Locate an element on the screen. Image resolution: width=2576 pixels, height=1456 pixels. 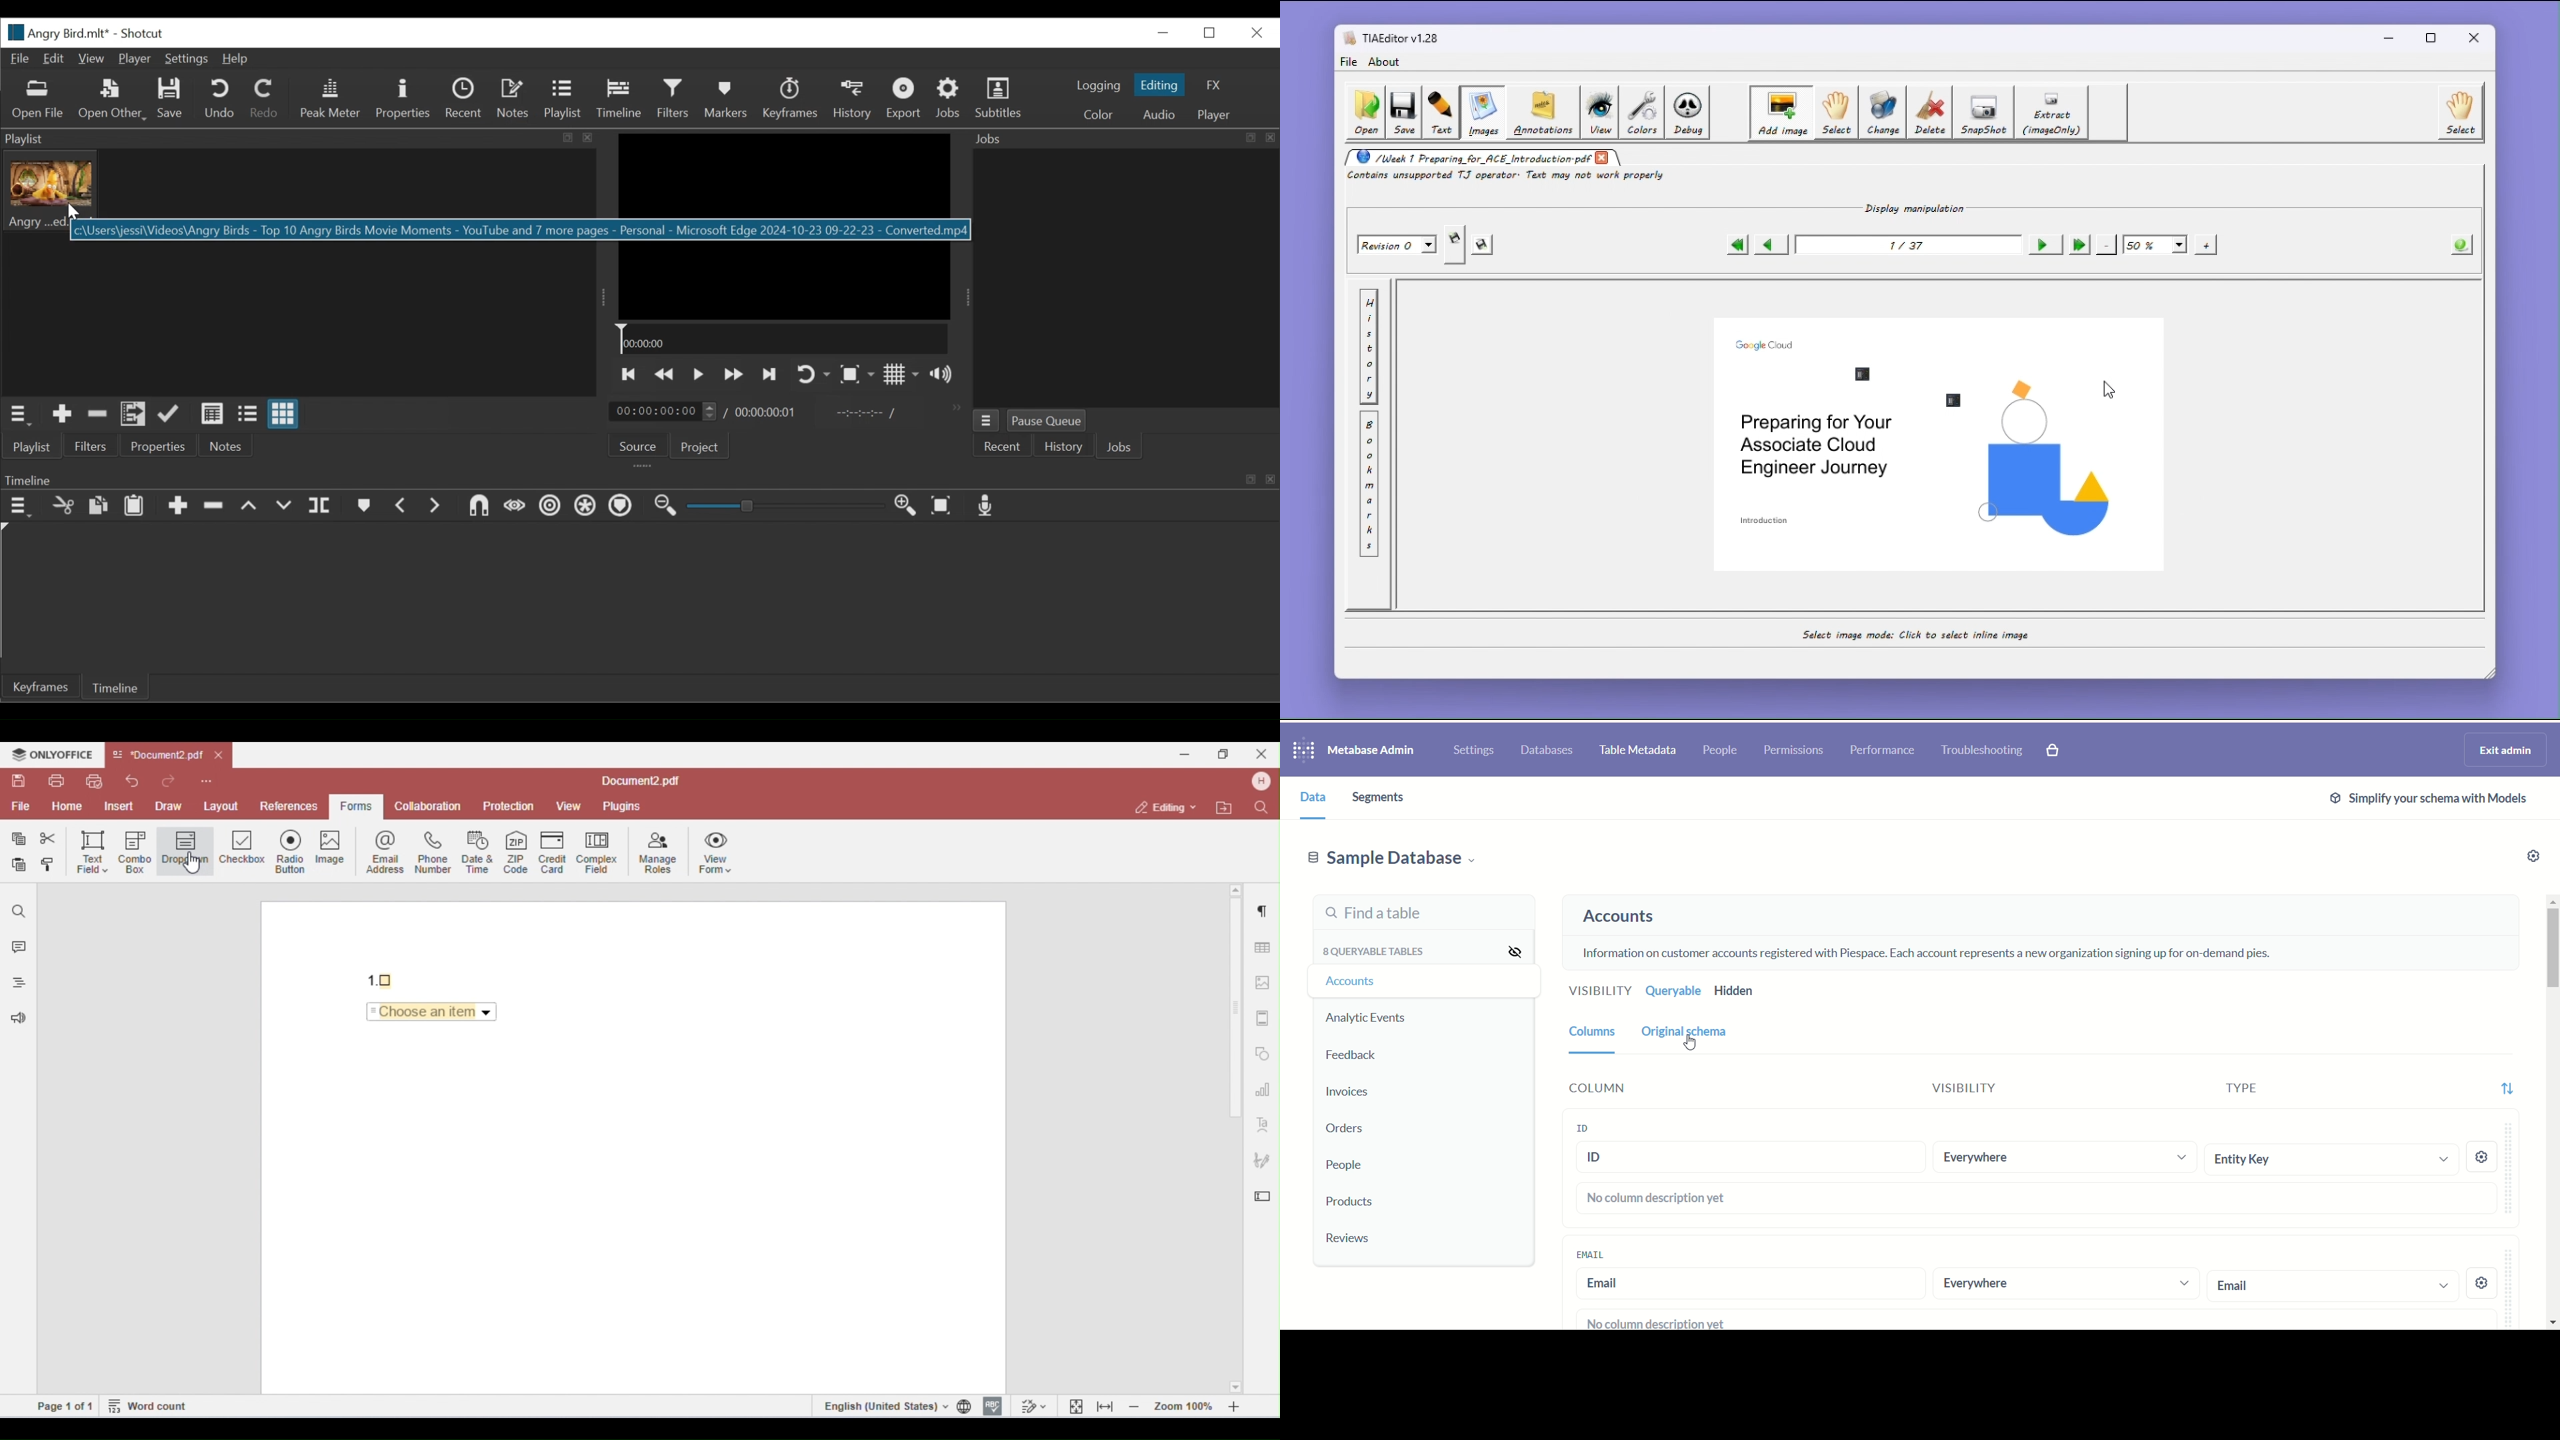
sample database is located at coordinates (1387, 859).